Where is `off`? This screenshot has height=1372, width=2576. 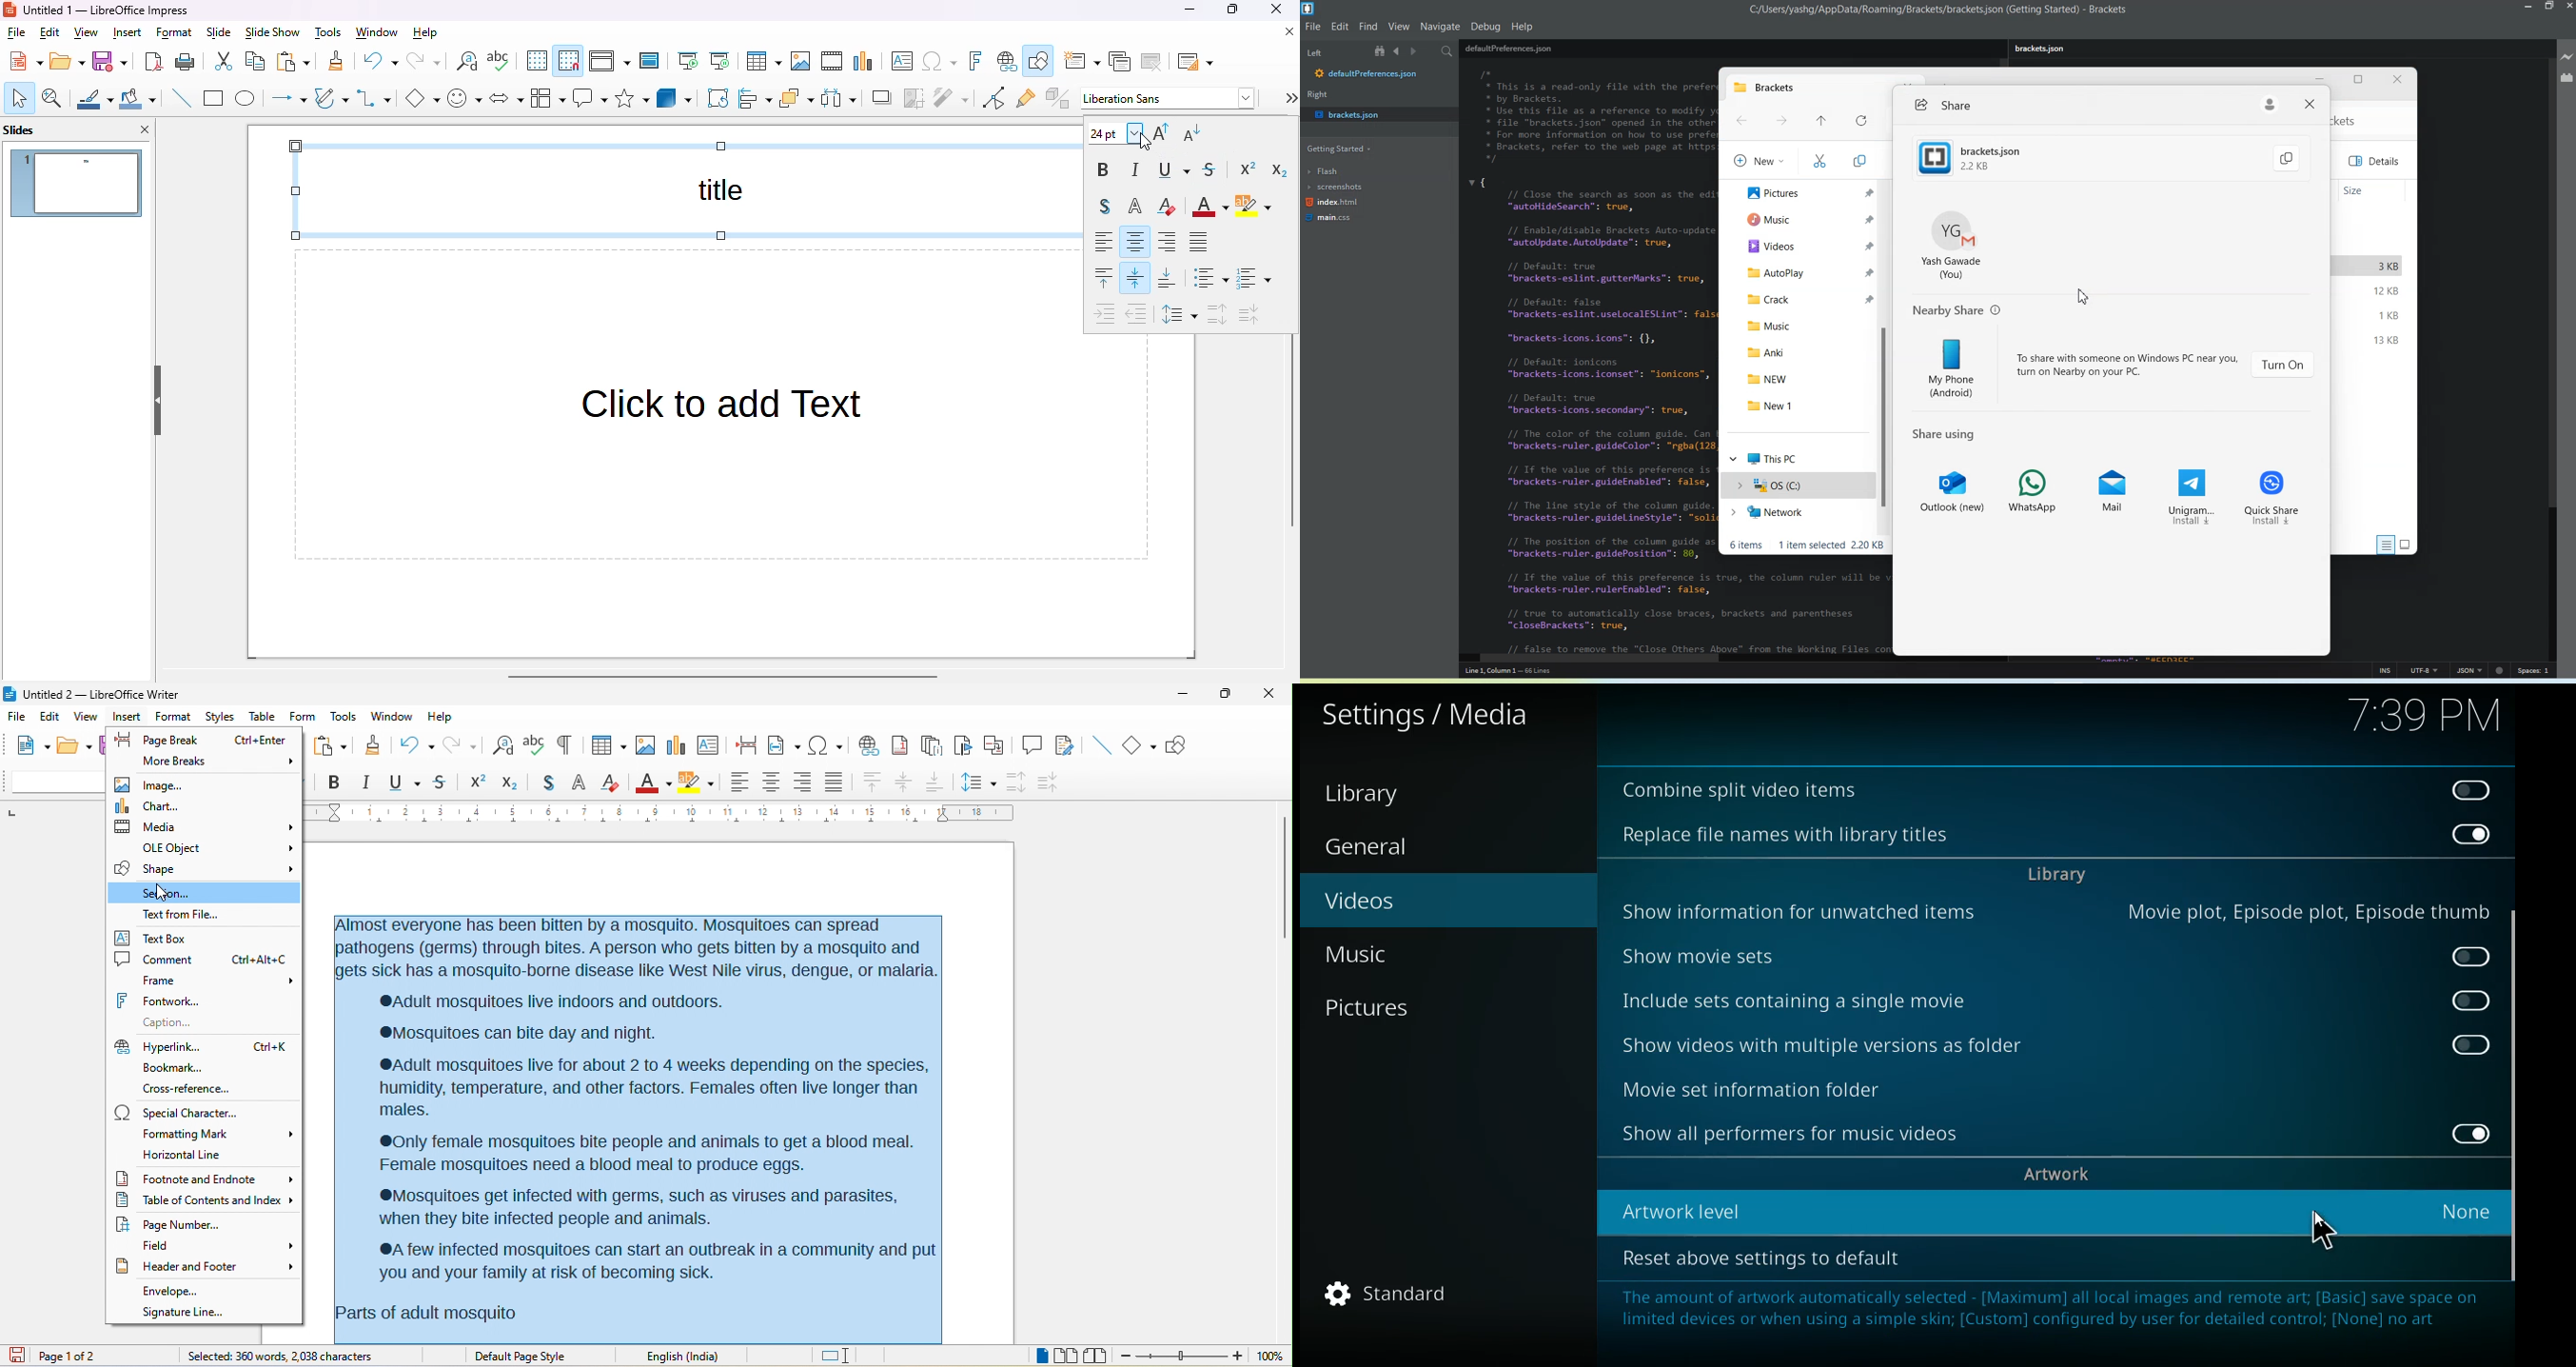
off is located at coordinates (2474, 956).